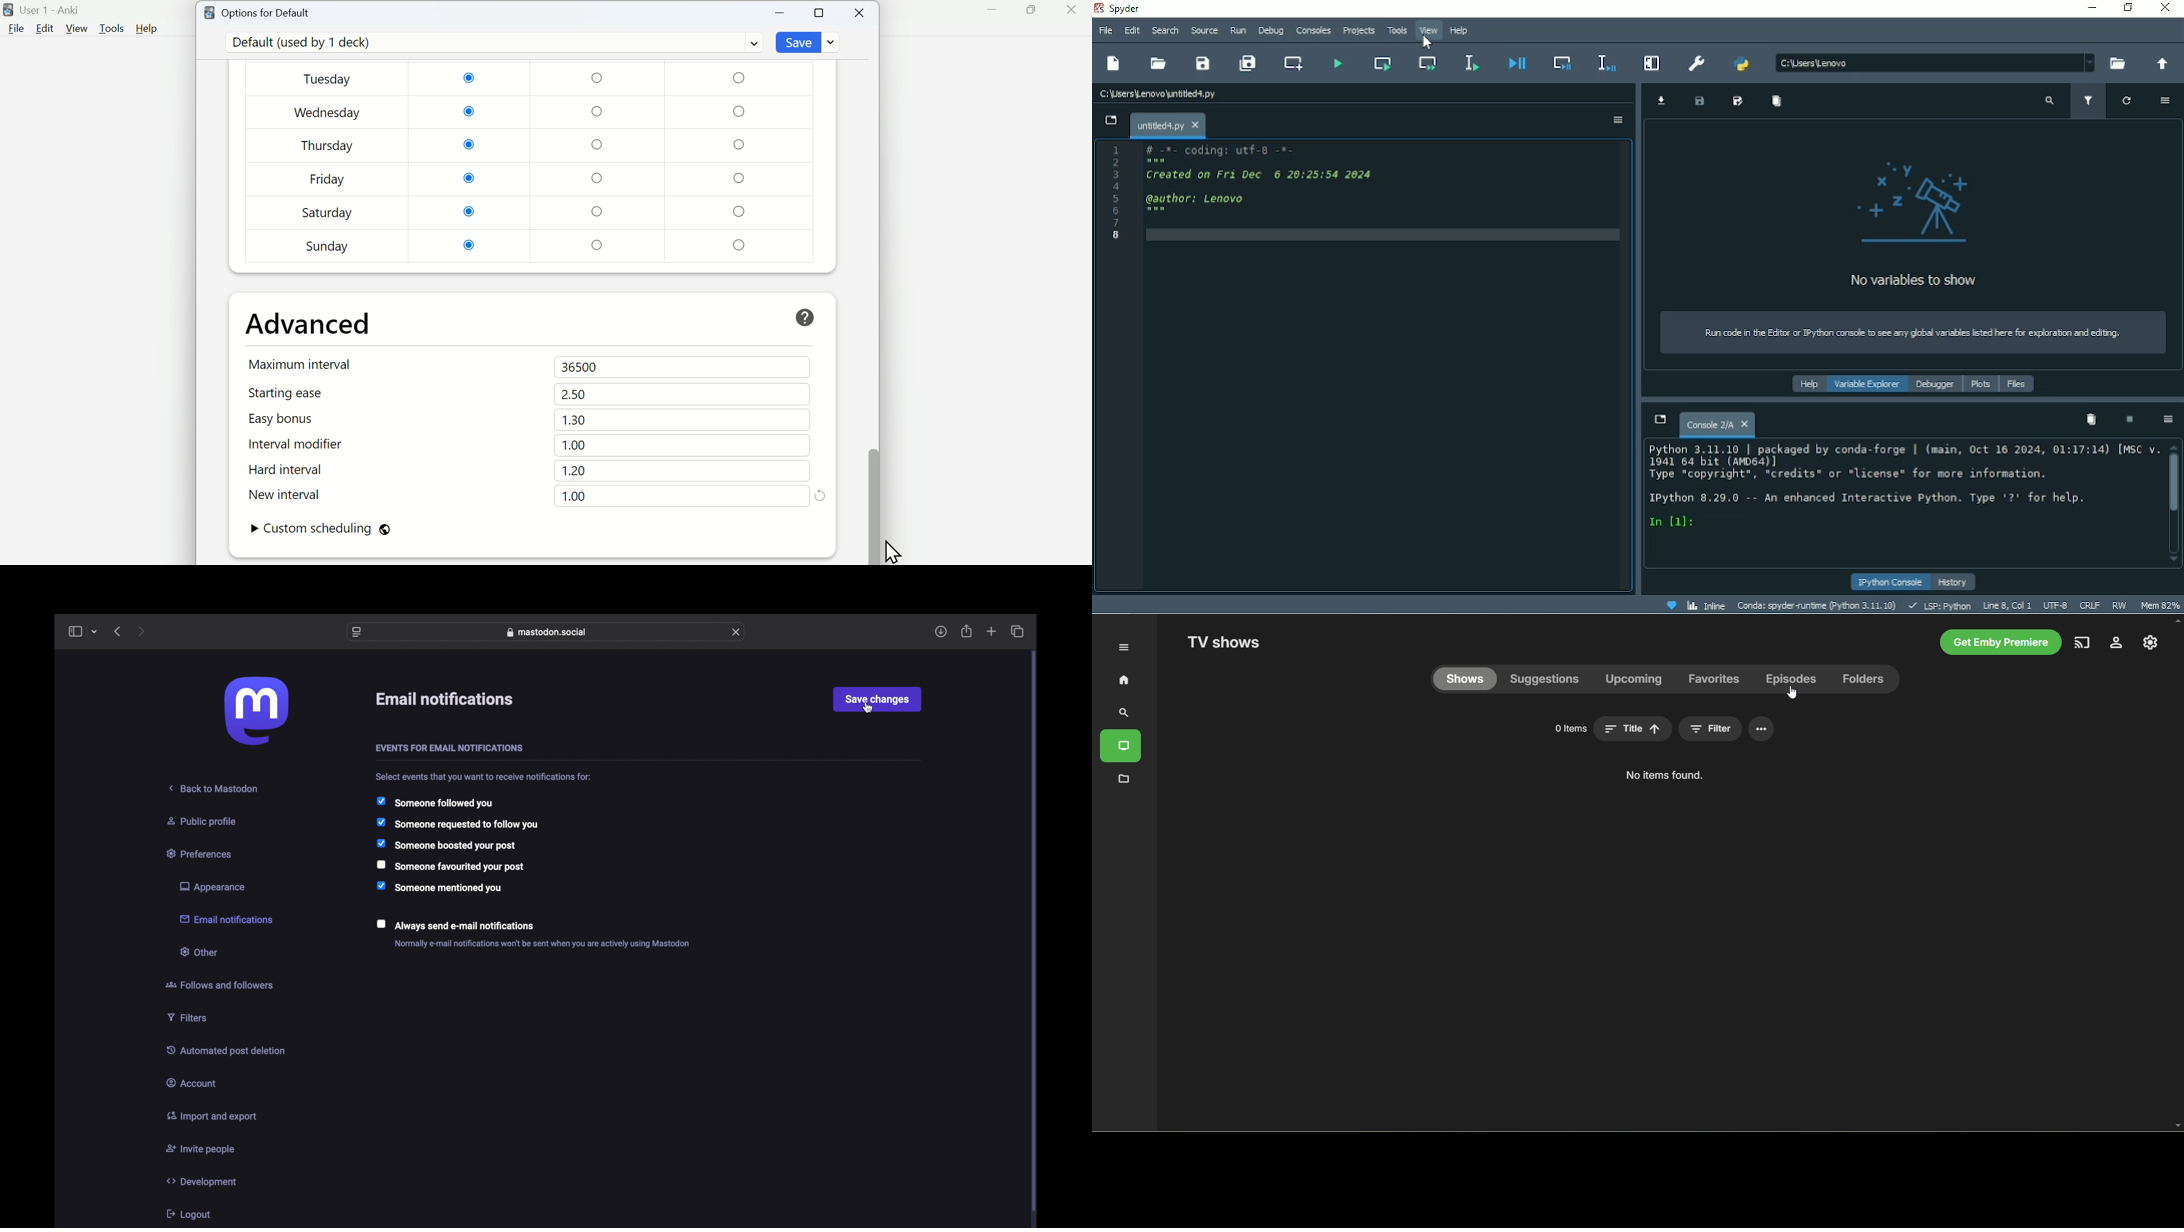 The width and height of the screenshot is (2184, 1232). Describe the element at coordinates (2088, 101) in the screenshot. I see `Filter variables` at that location.